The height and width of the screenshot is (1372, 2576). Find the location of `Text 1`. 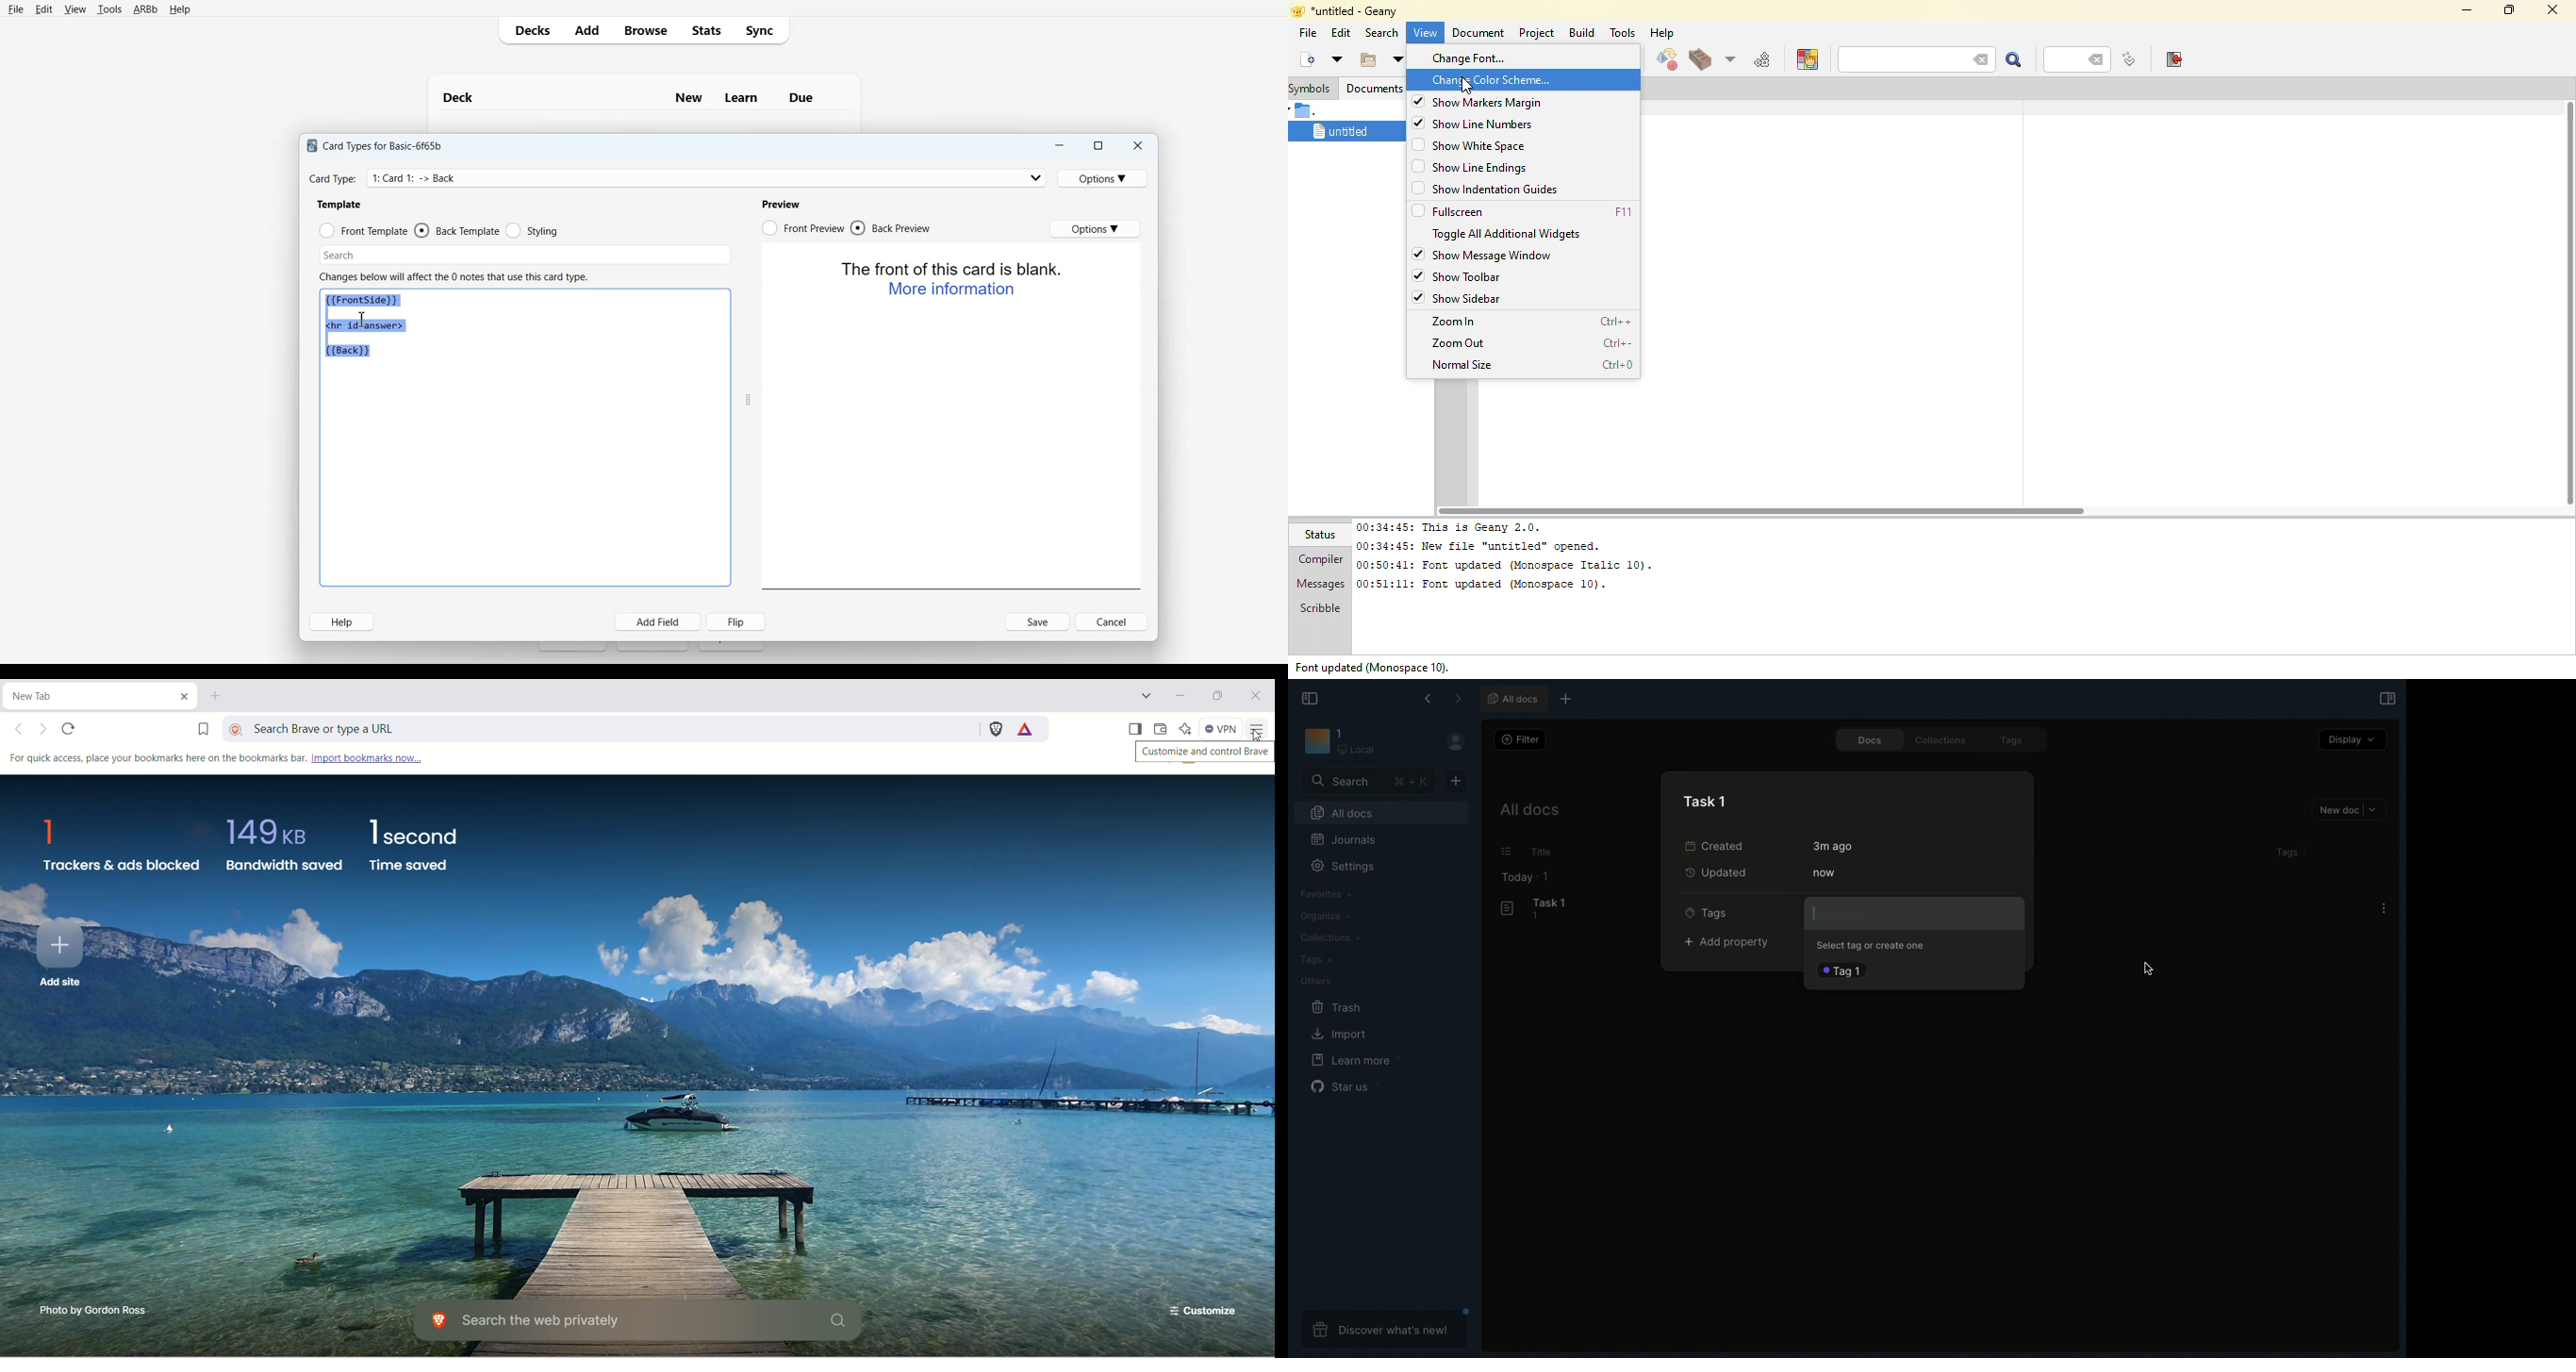

Text 1 is located at coordinates (379, 144).